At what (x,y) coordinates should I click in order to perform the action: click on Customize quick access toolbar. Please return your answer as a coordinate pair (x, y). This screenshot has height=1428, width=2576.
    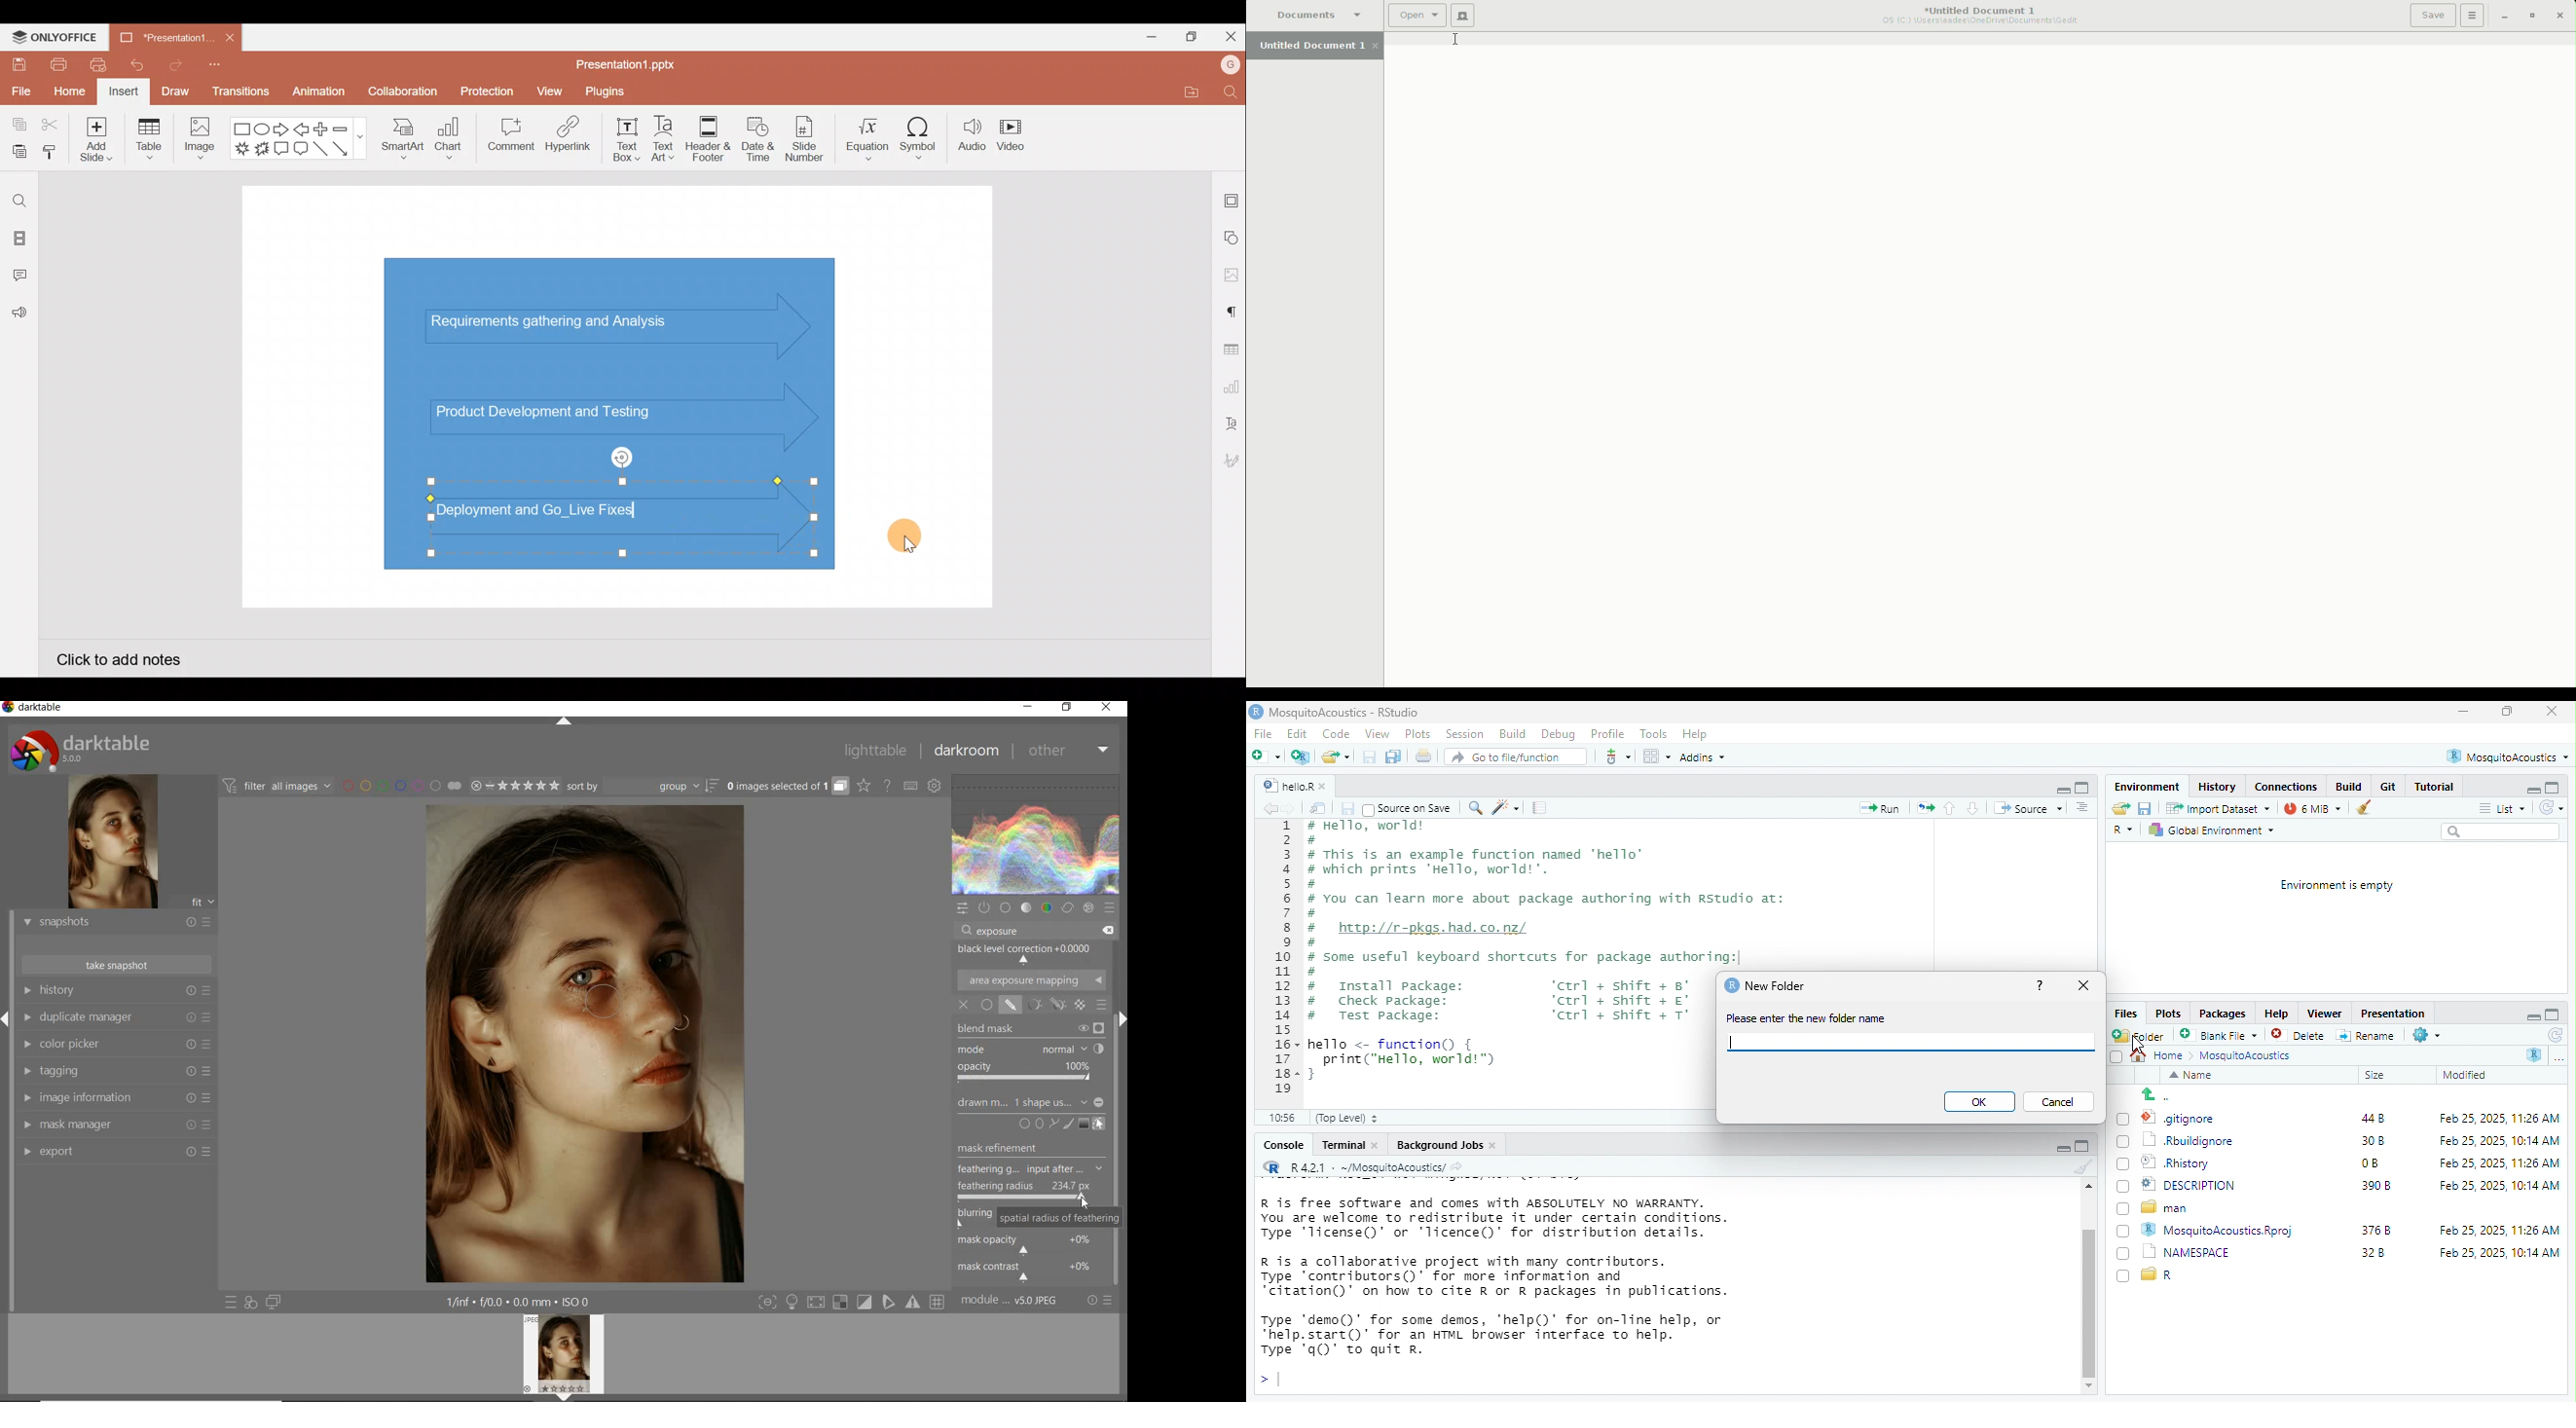
    Looking at the image, I should click on (219, 69).